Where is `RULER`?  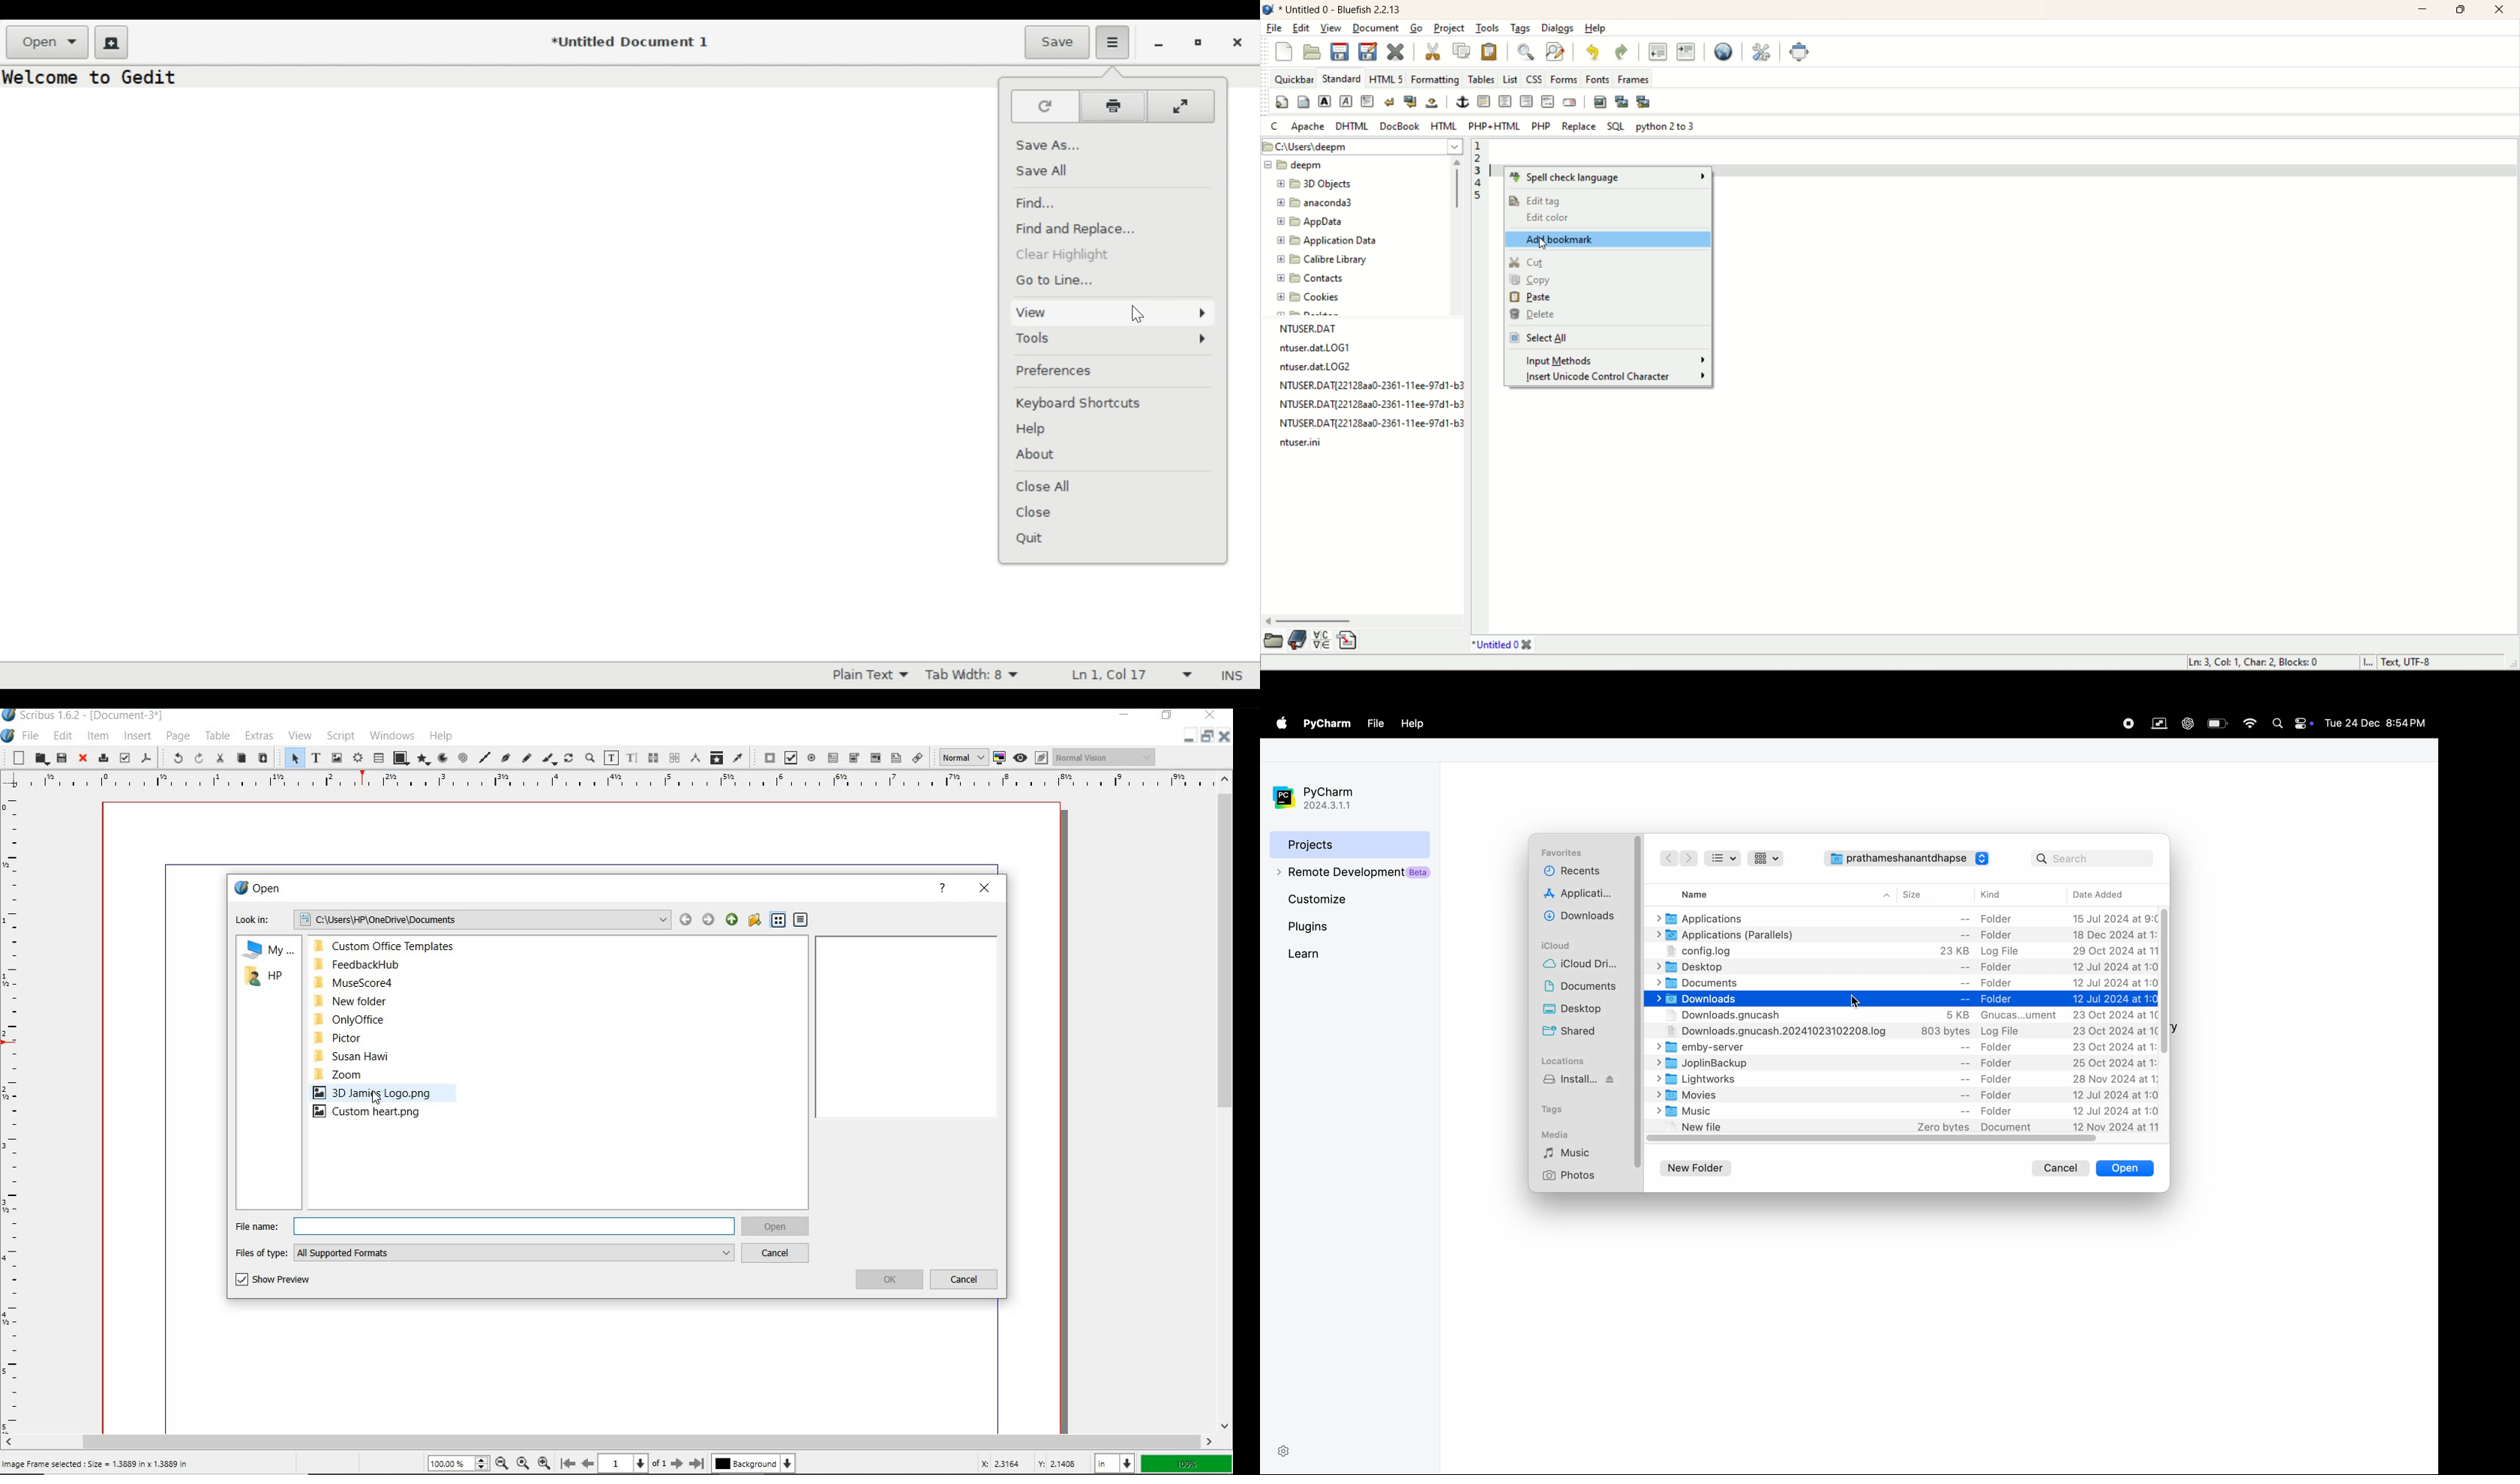 RULER is located at coordinates (15, 1109).